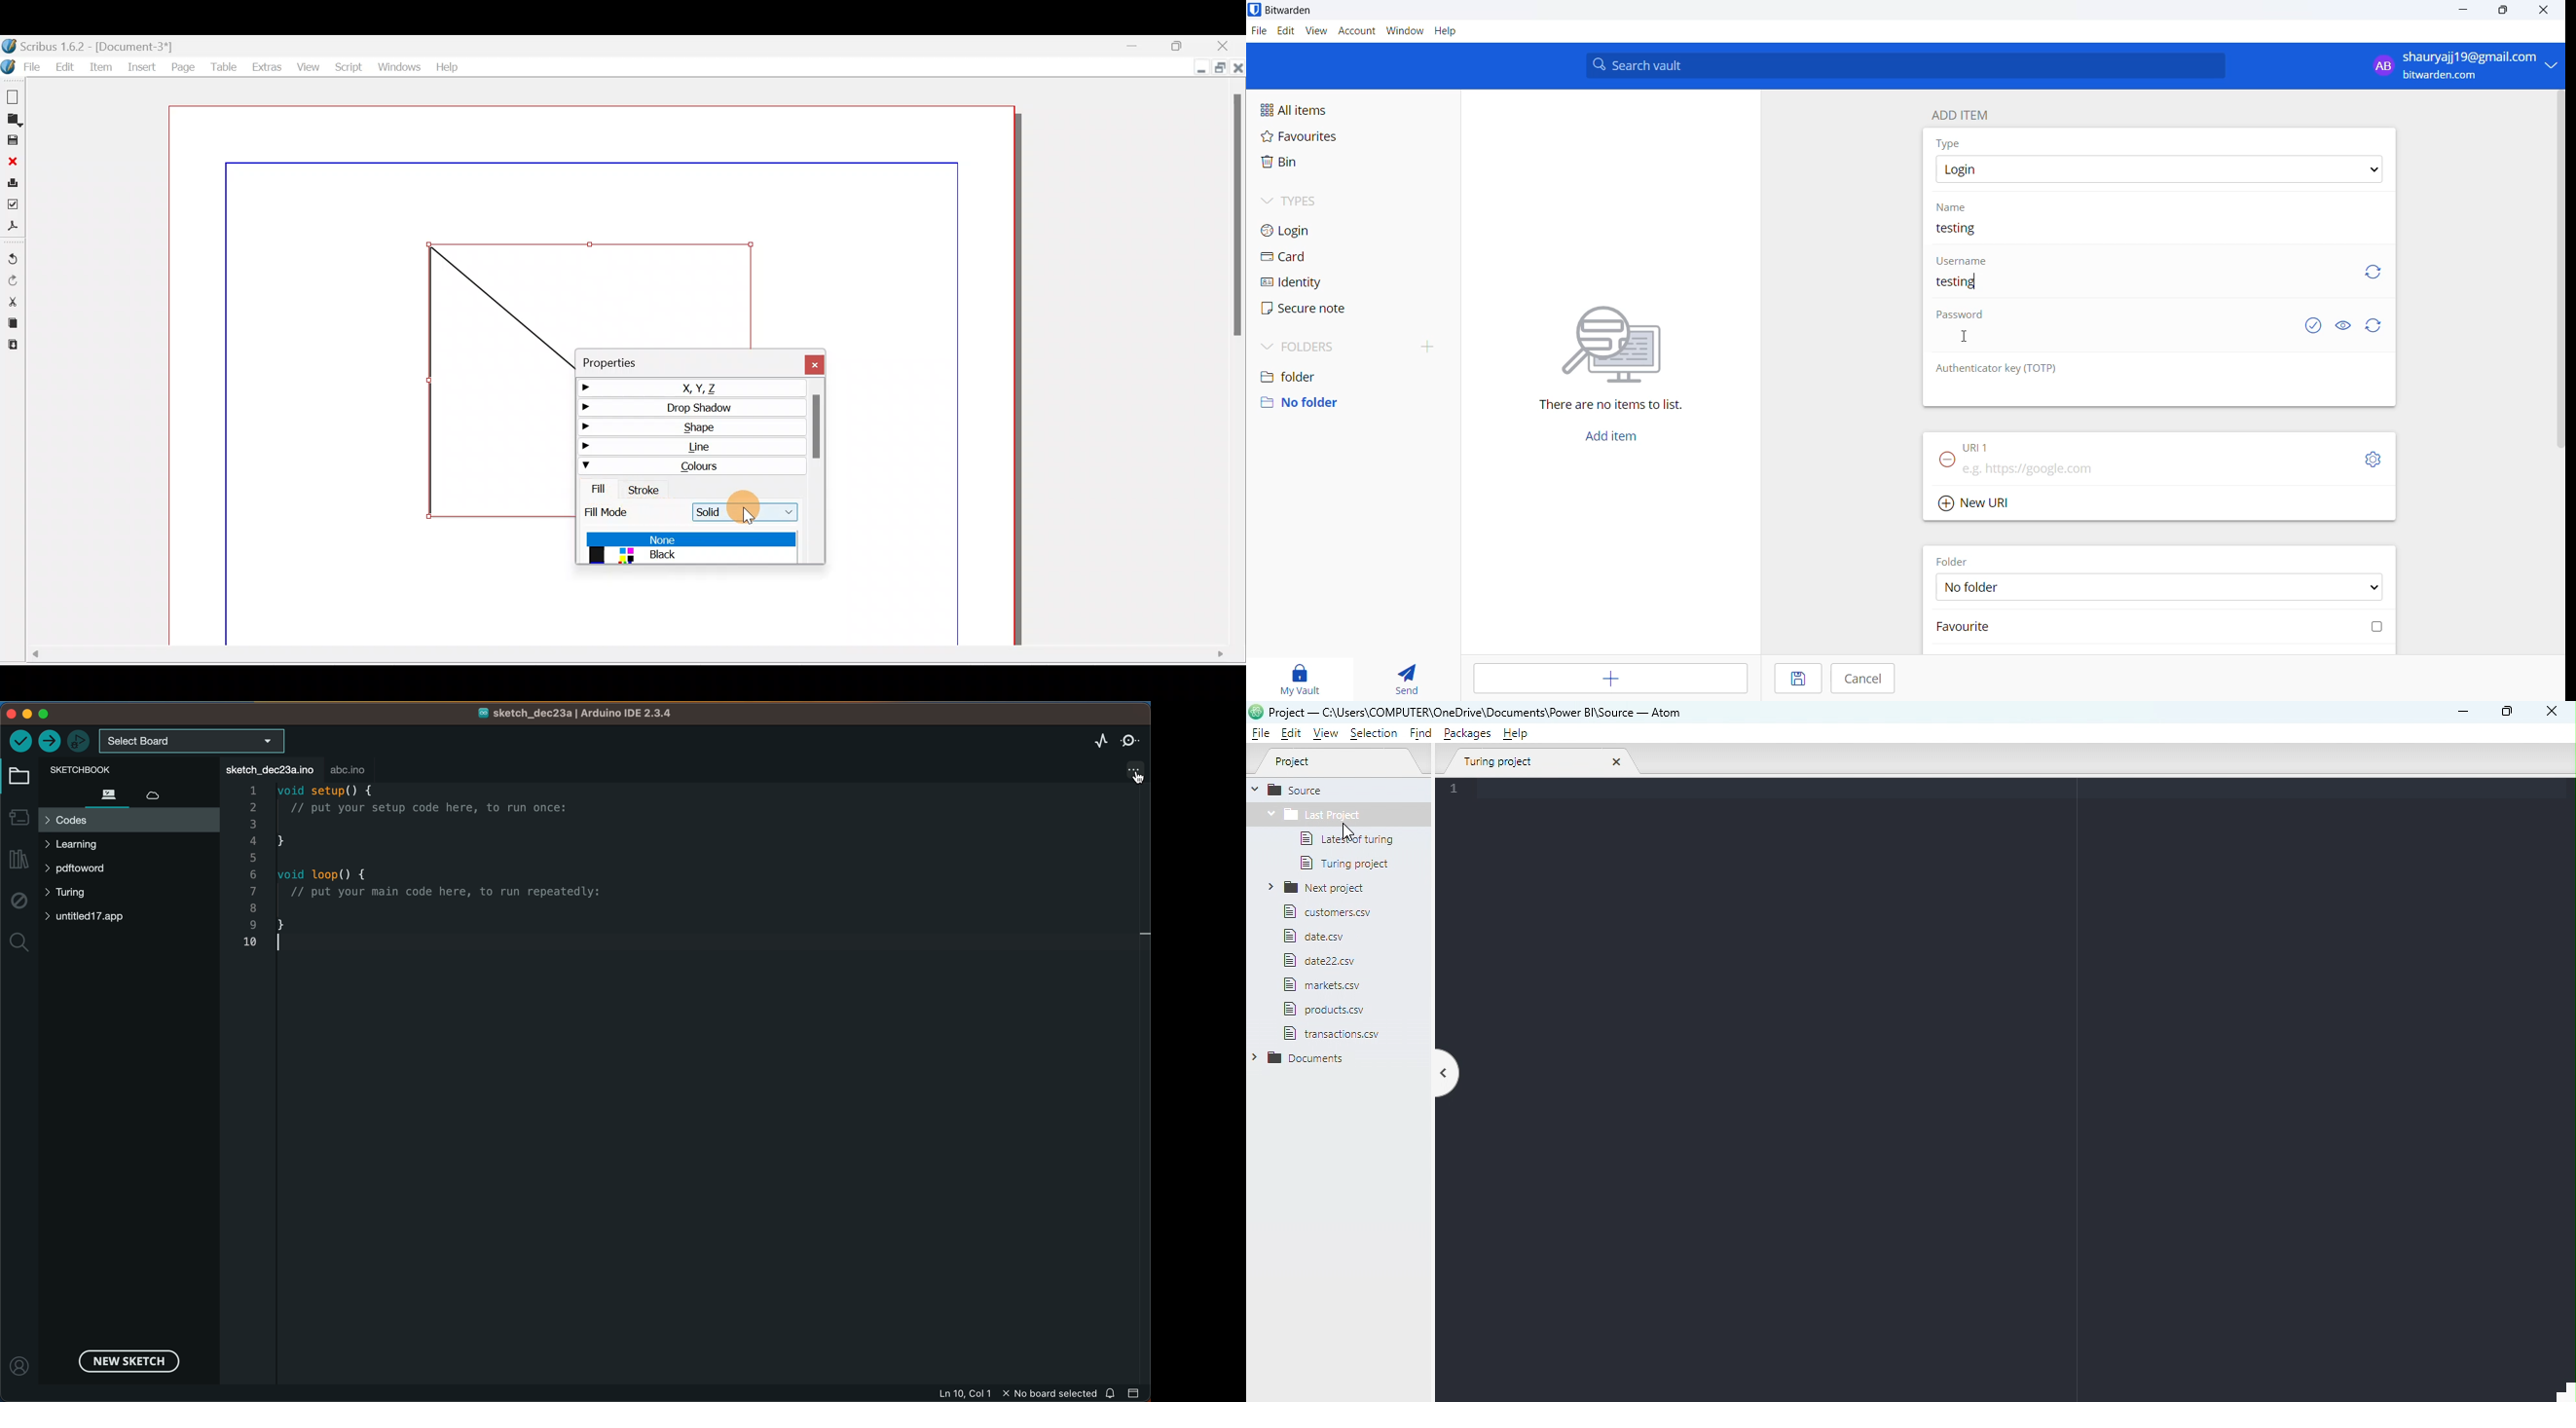 This screenshot has width=2576, height=1428. I want to click on Scroll bar, so click(816, 474).